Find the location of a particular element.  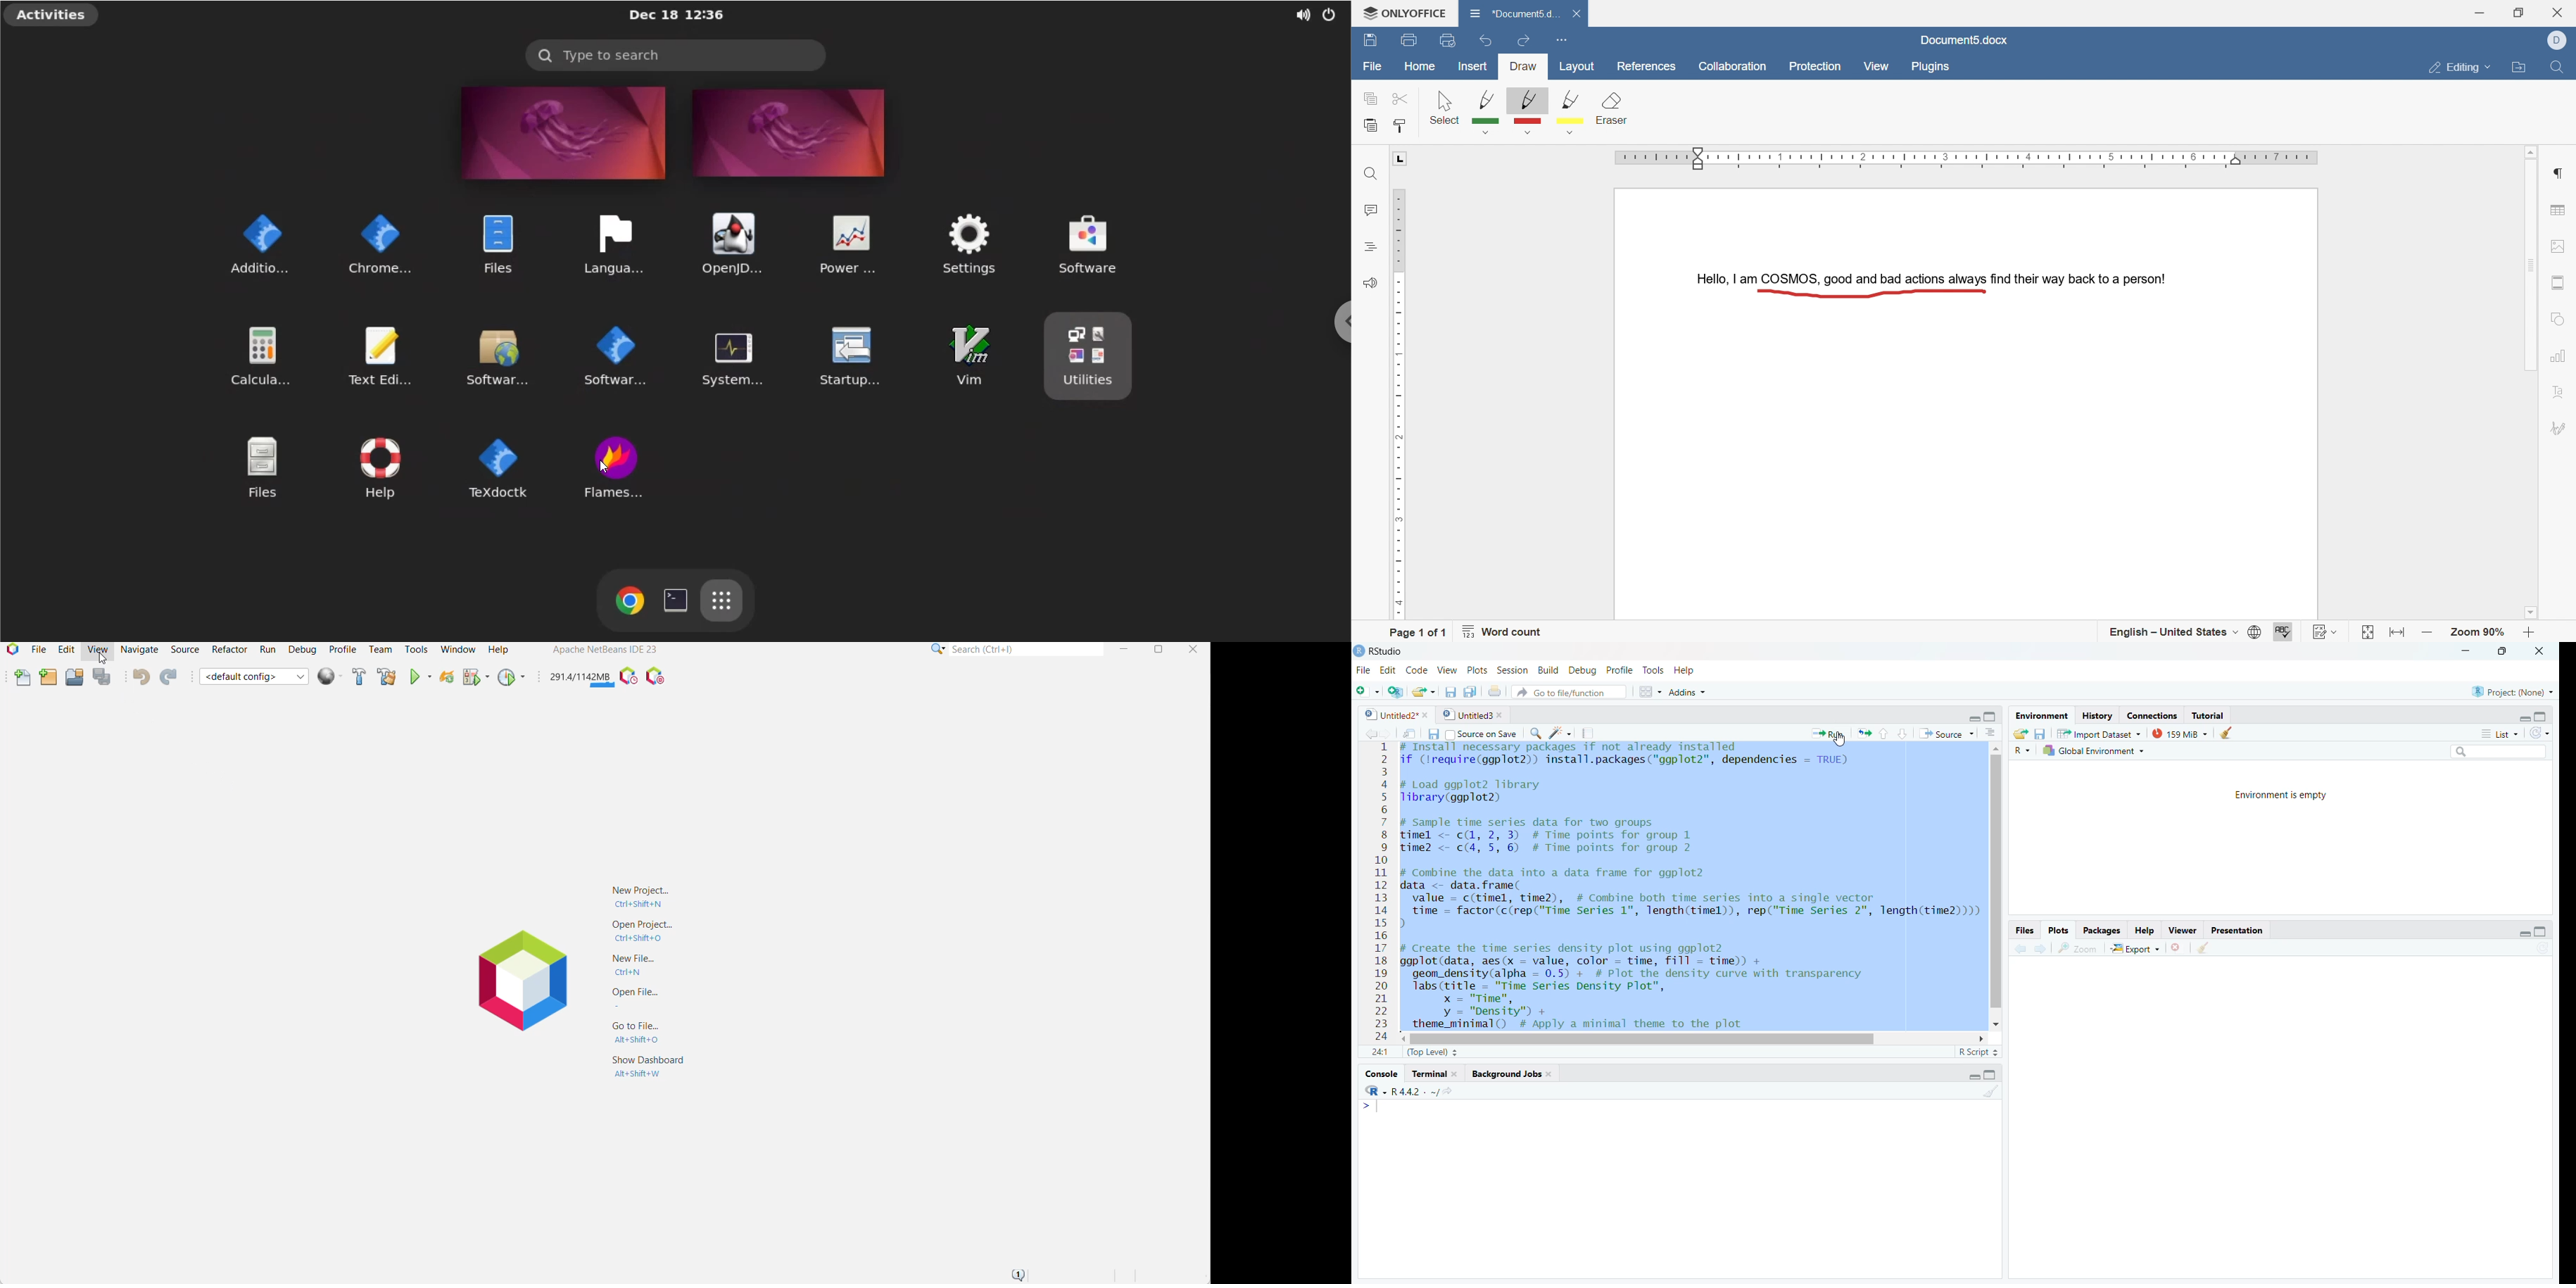

Forward is located at coordinates (1385, 734).